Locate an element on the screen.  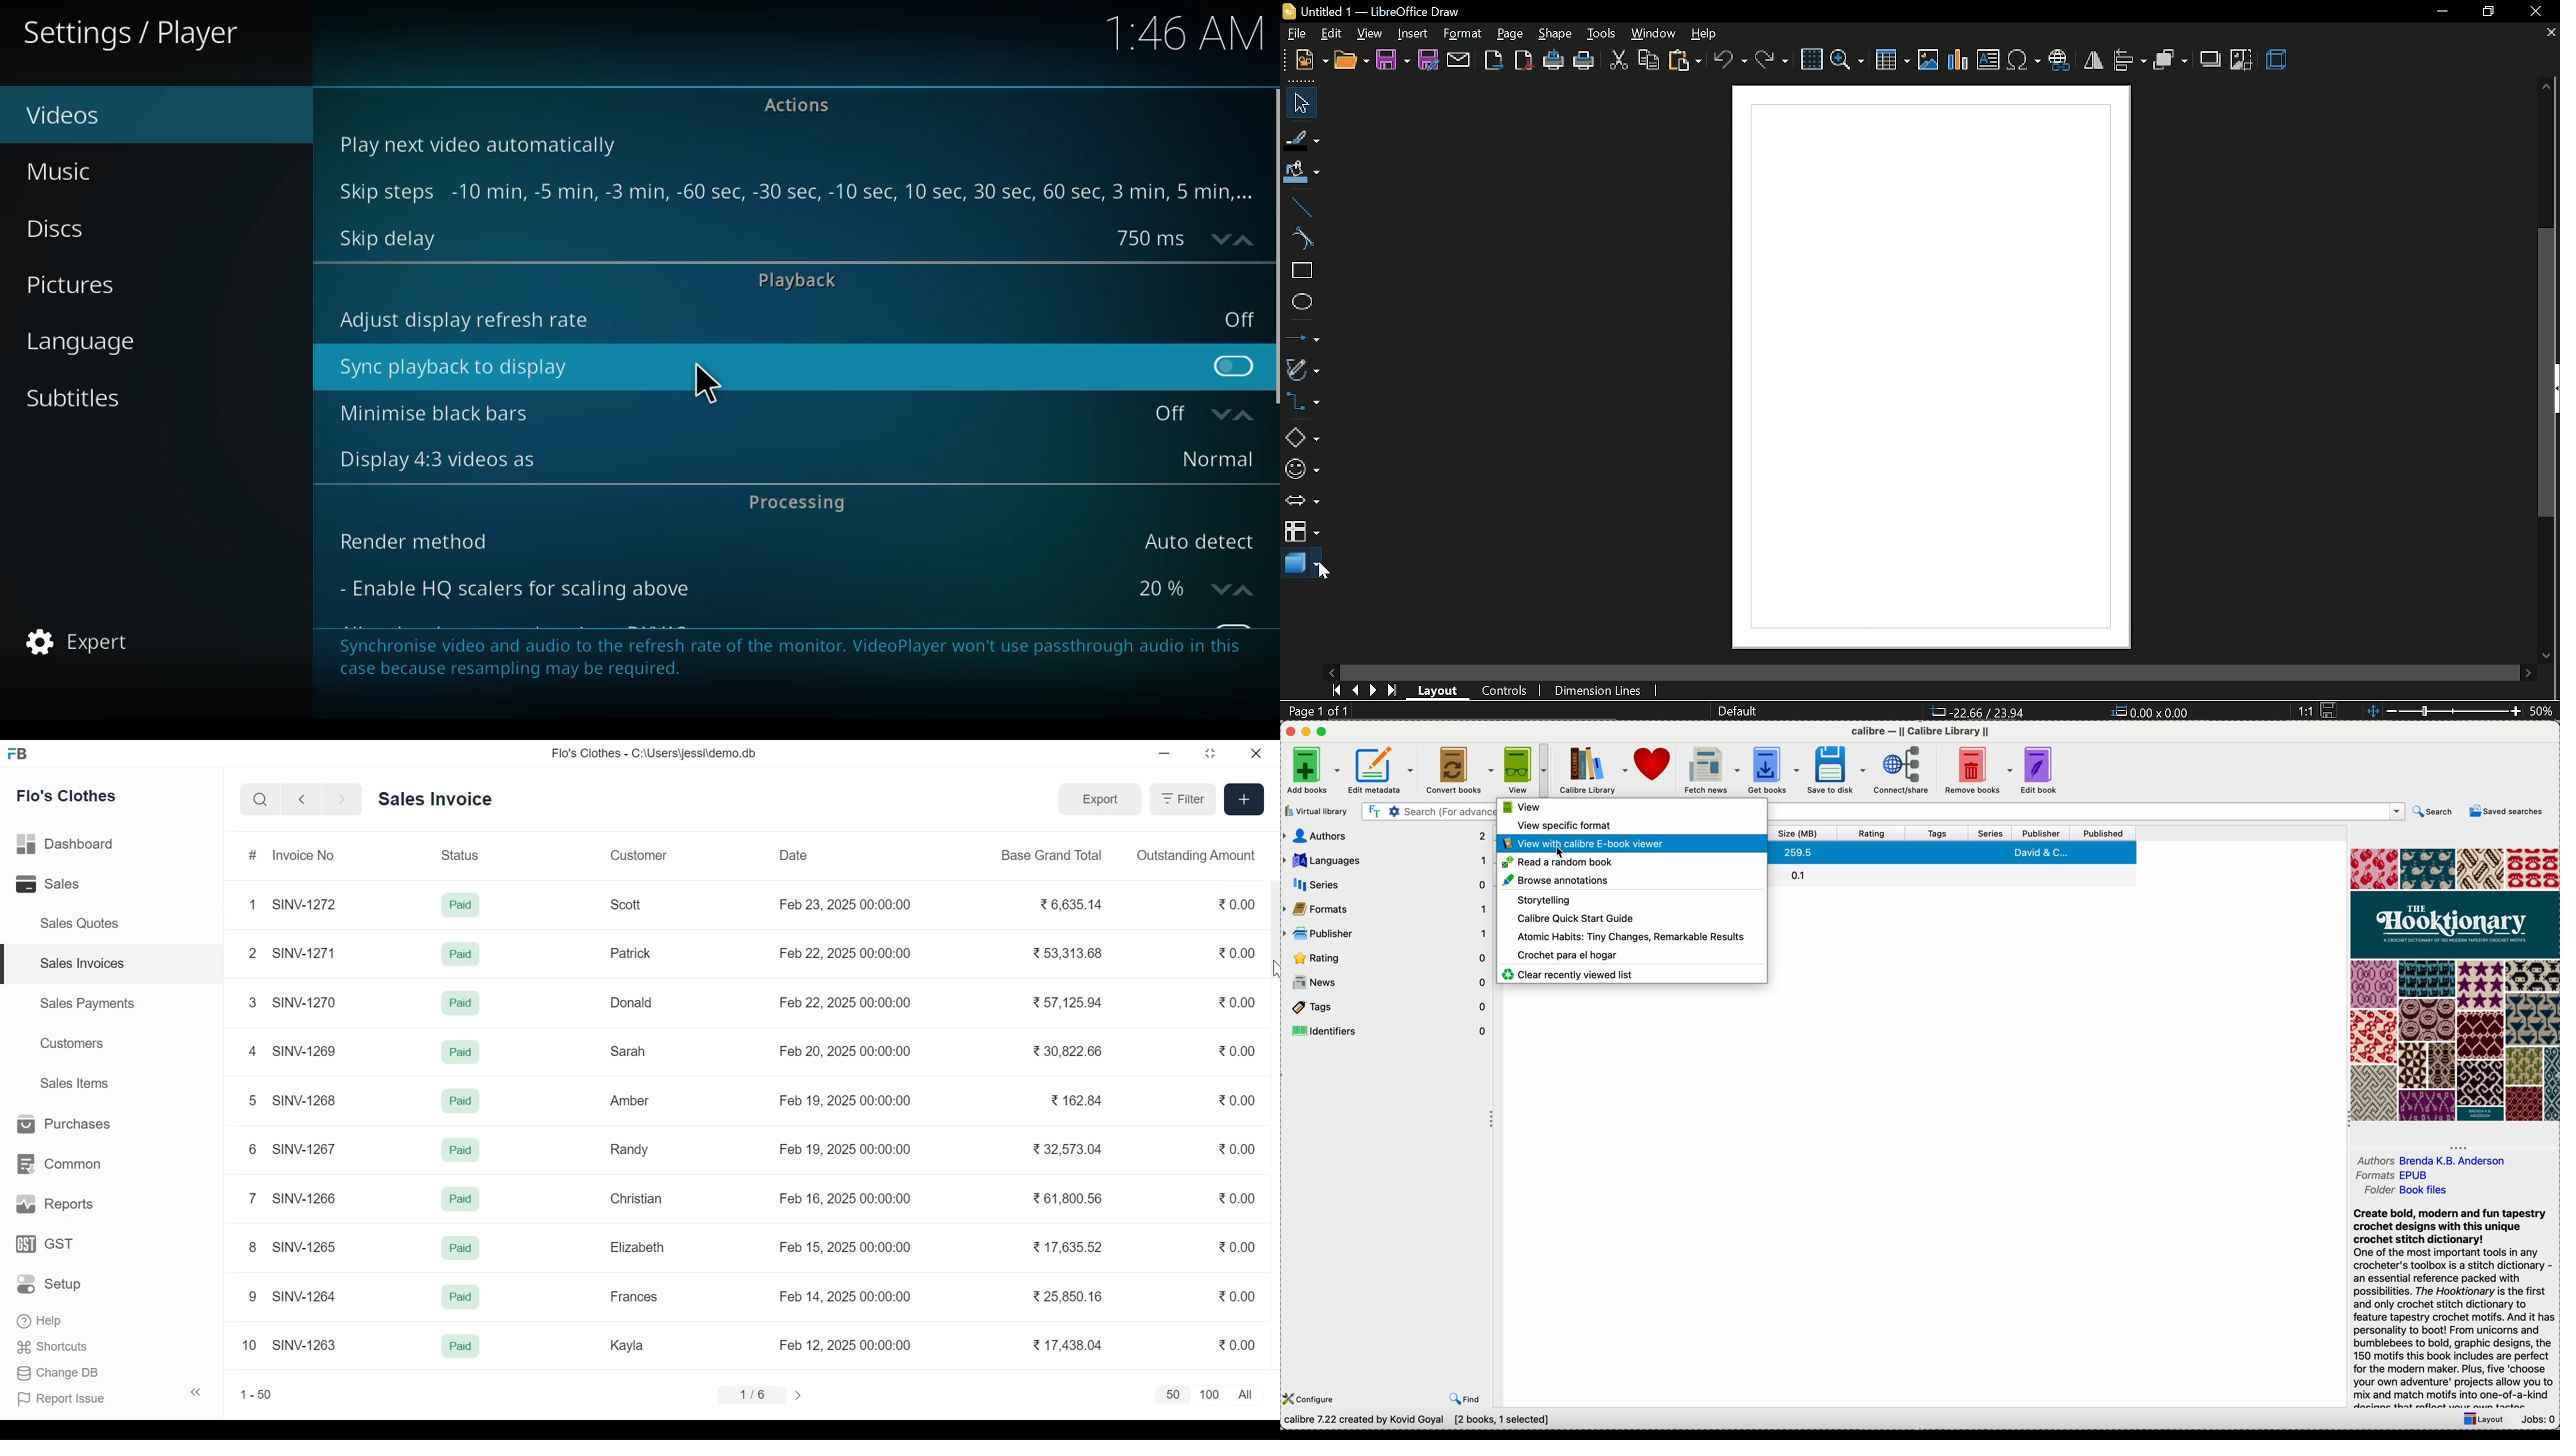
Sales Items is located at coordinates (73, 1083).